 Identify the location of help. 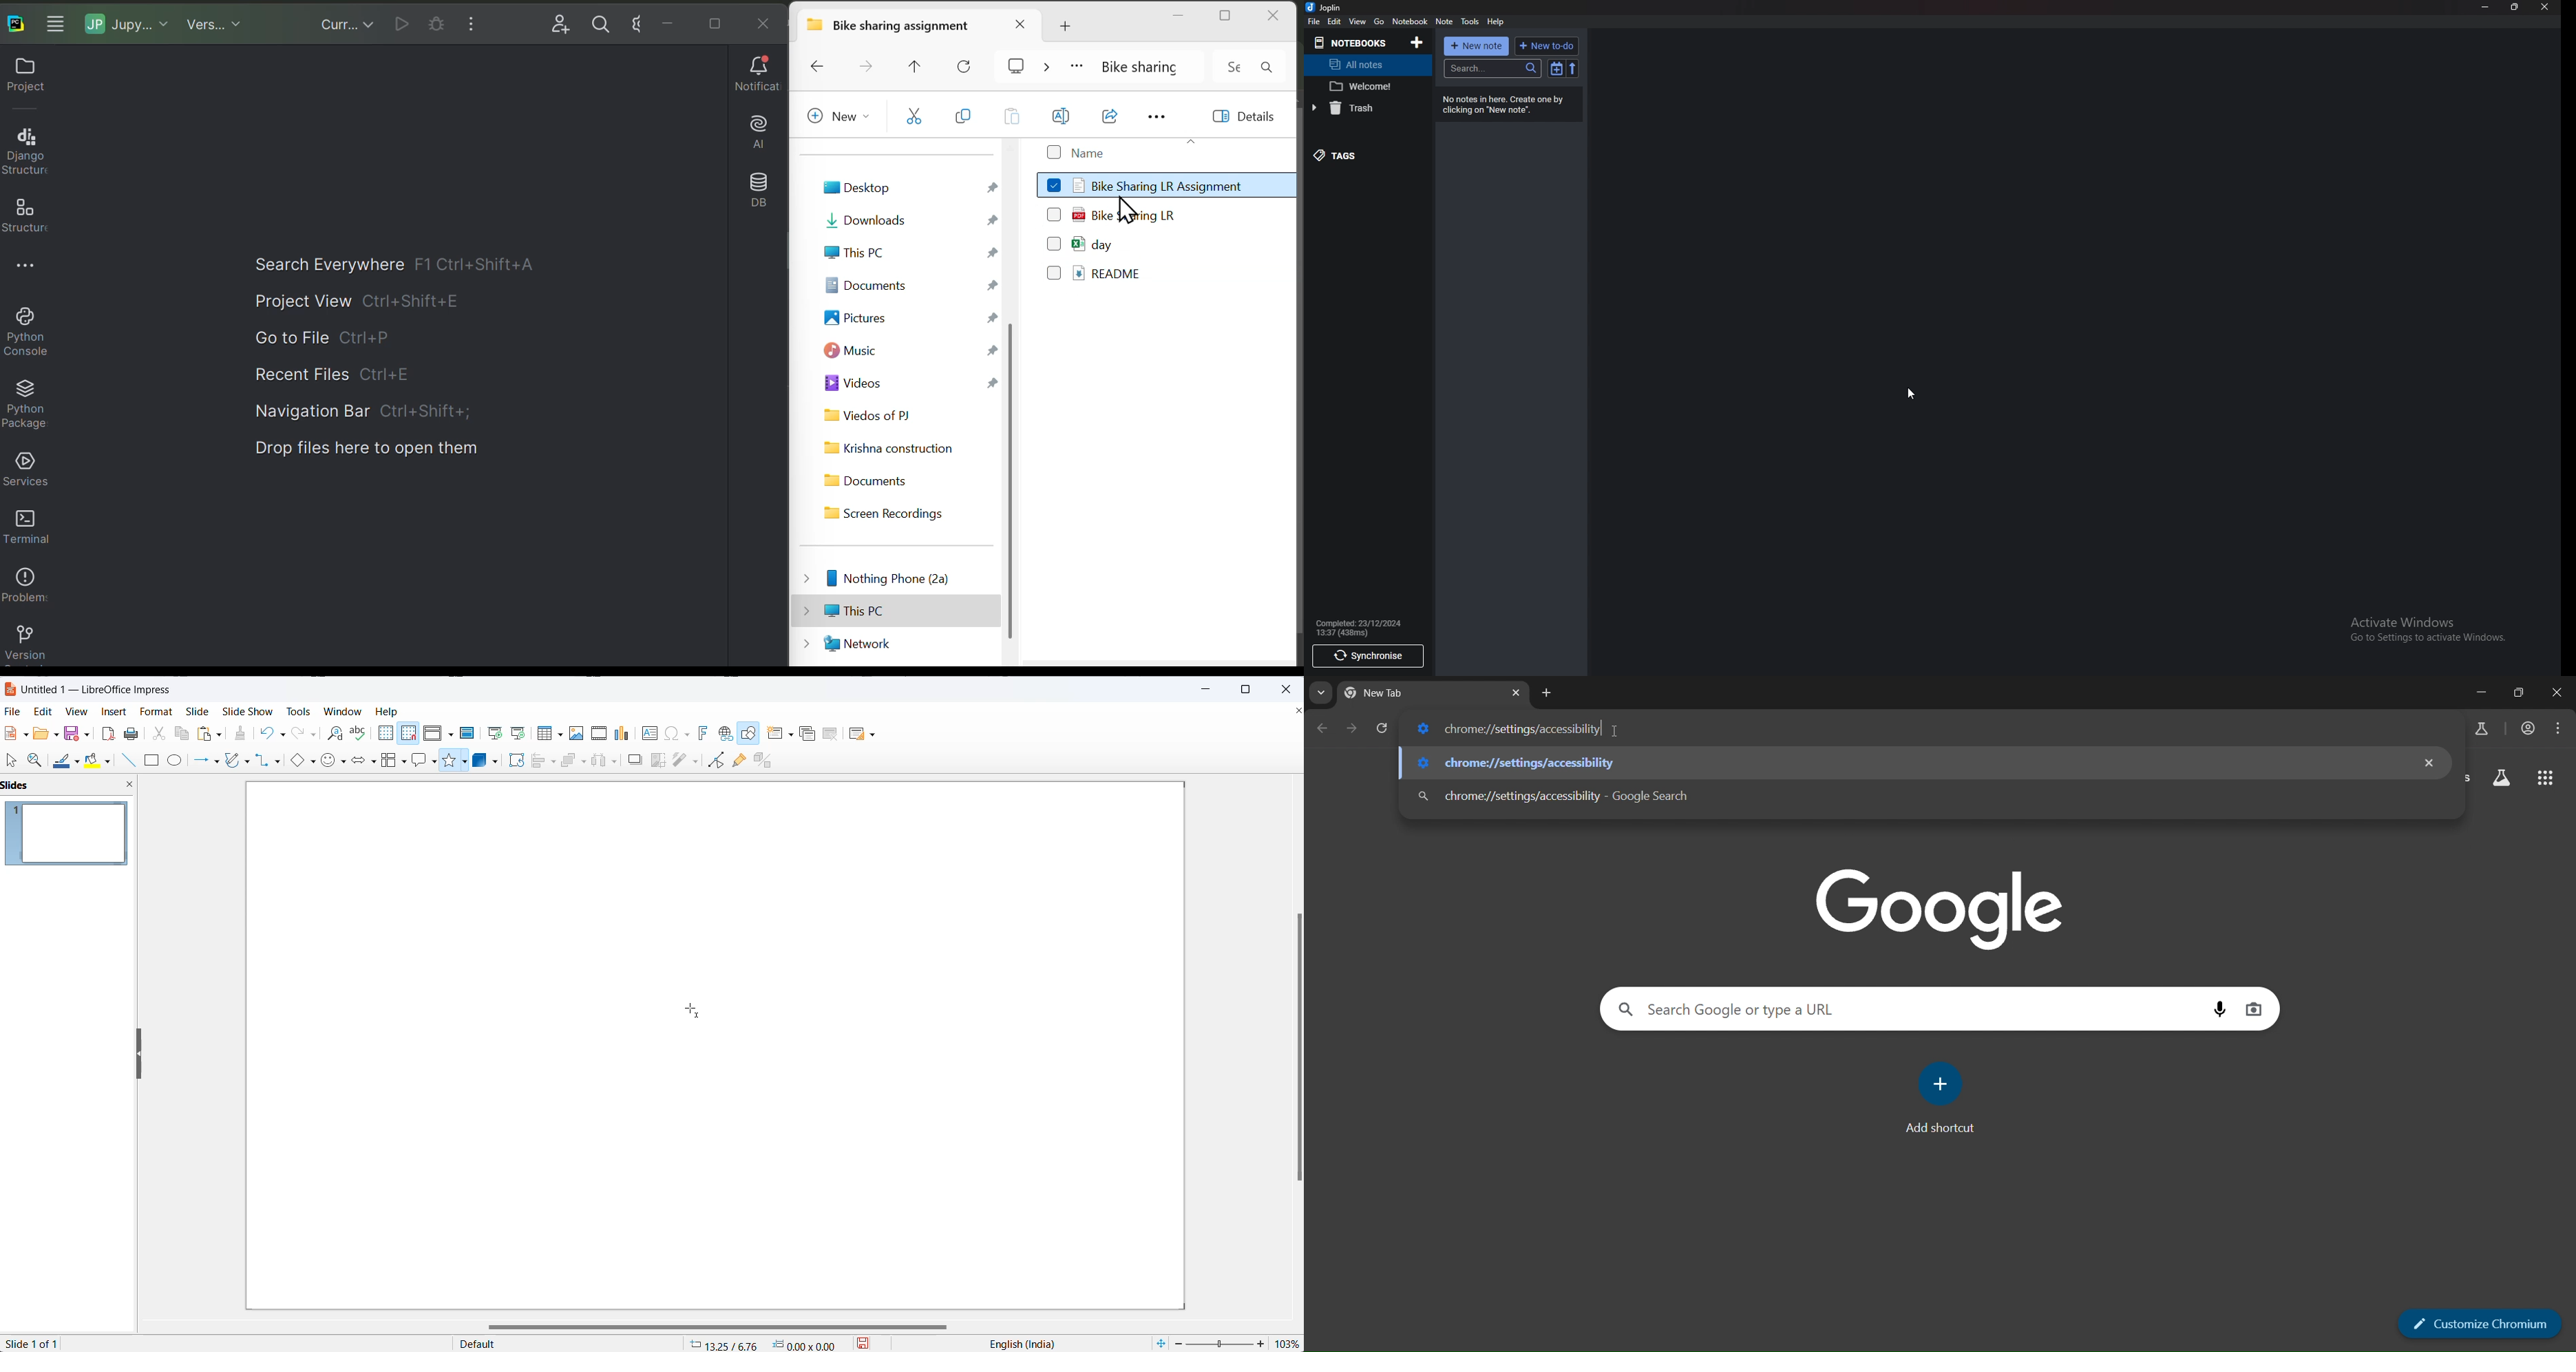
(392, 711).